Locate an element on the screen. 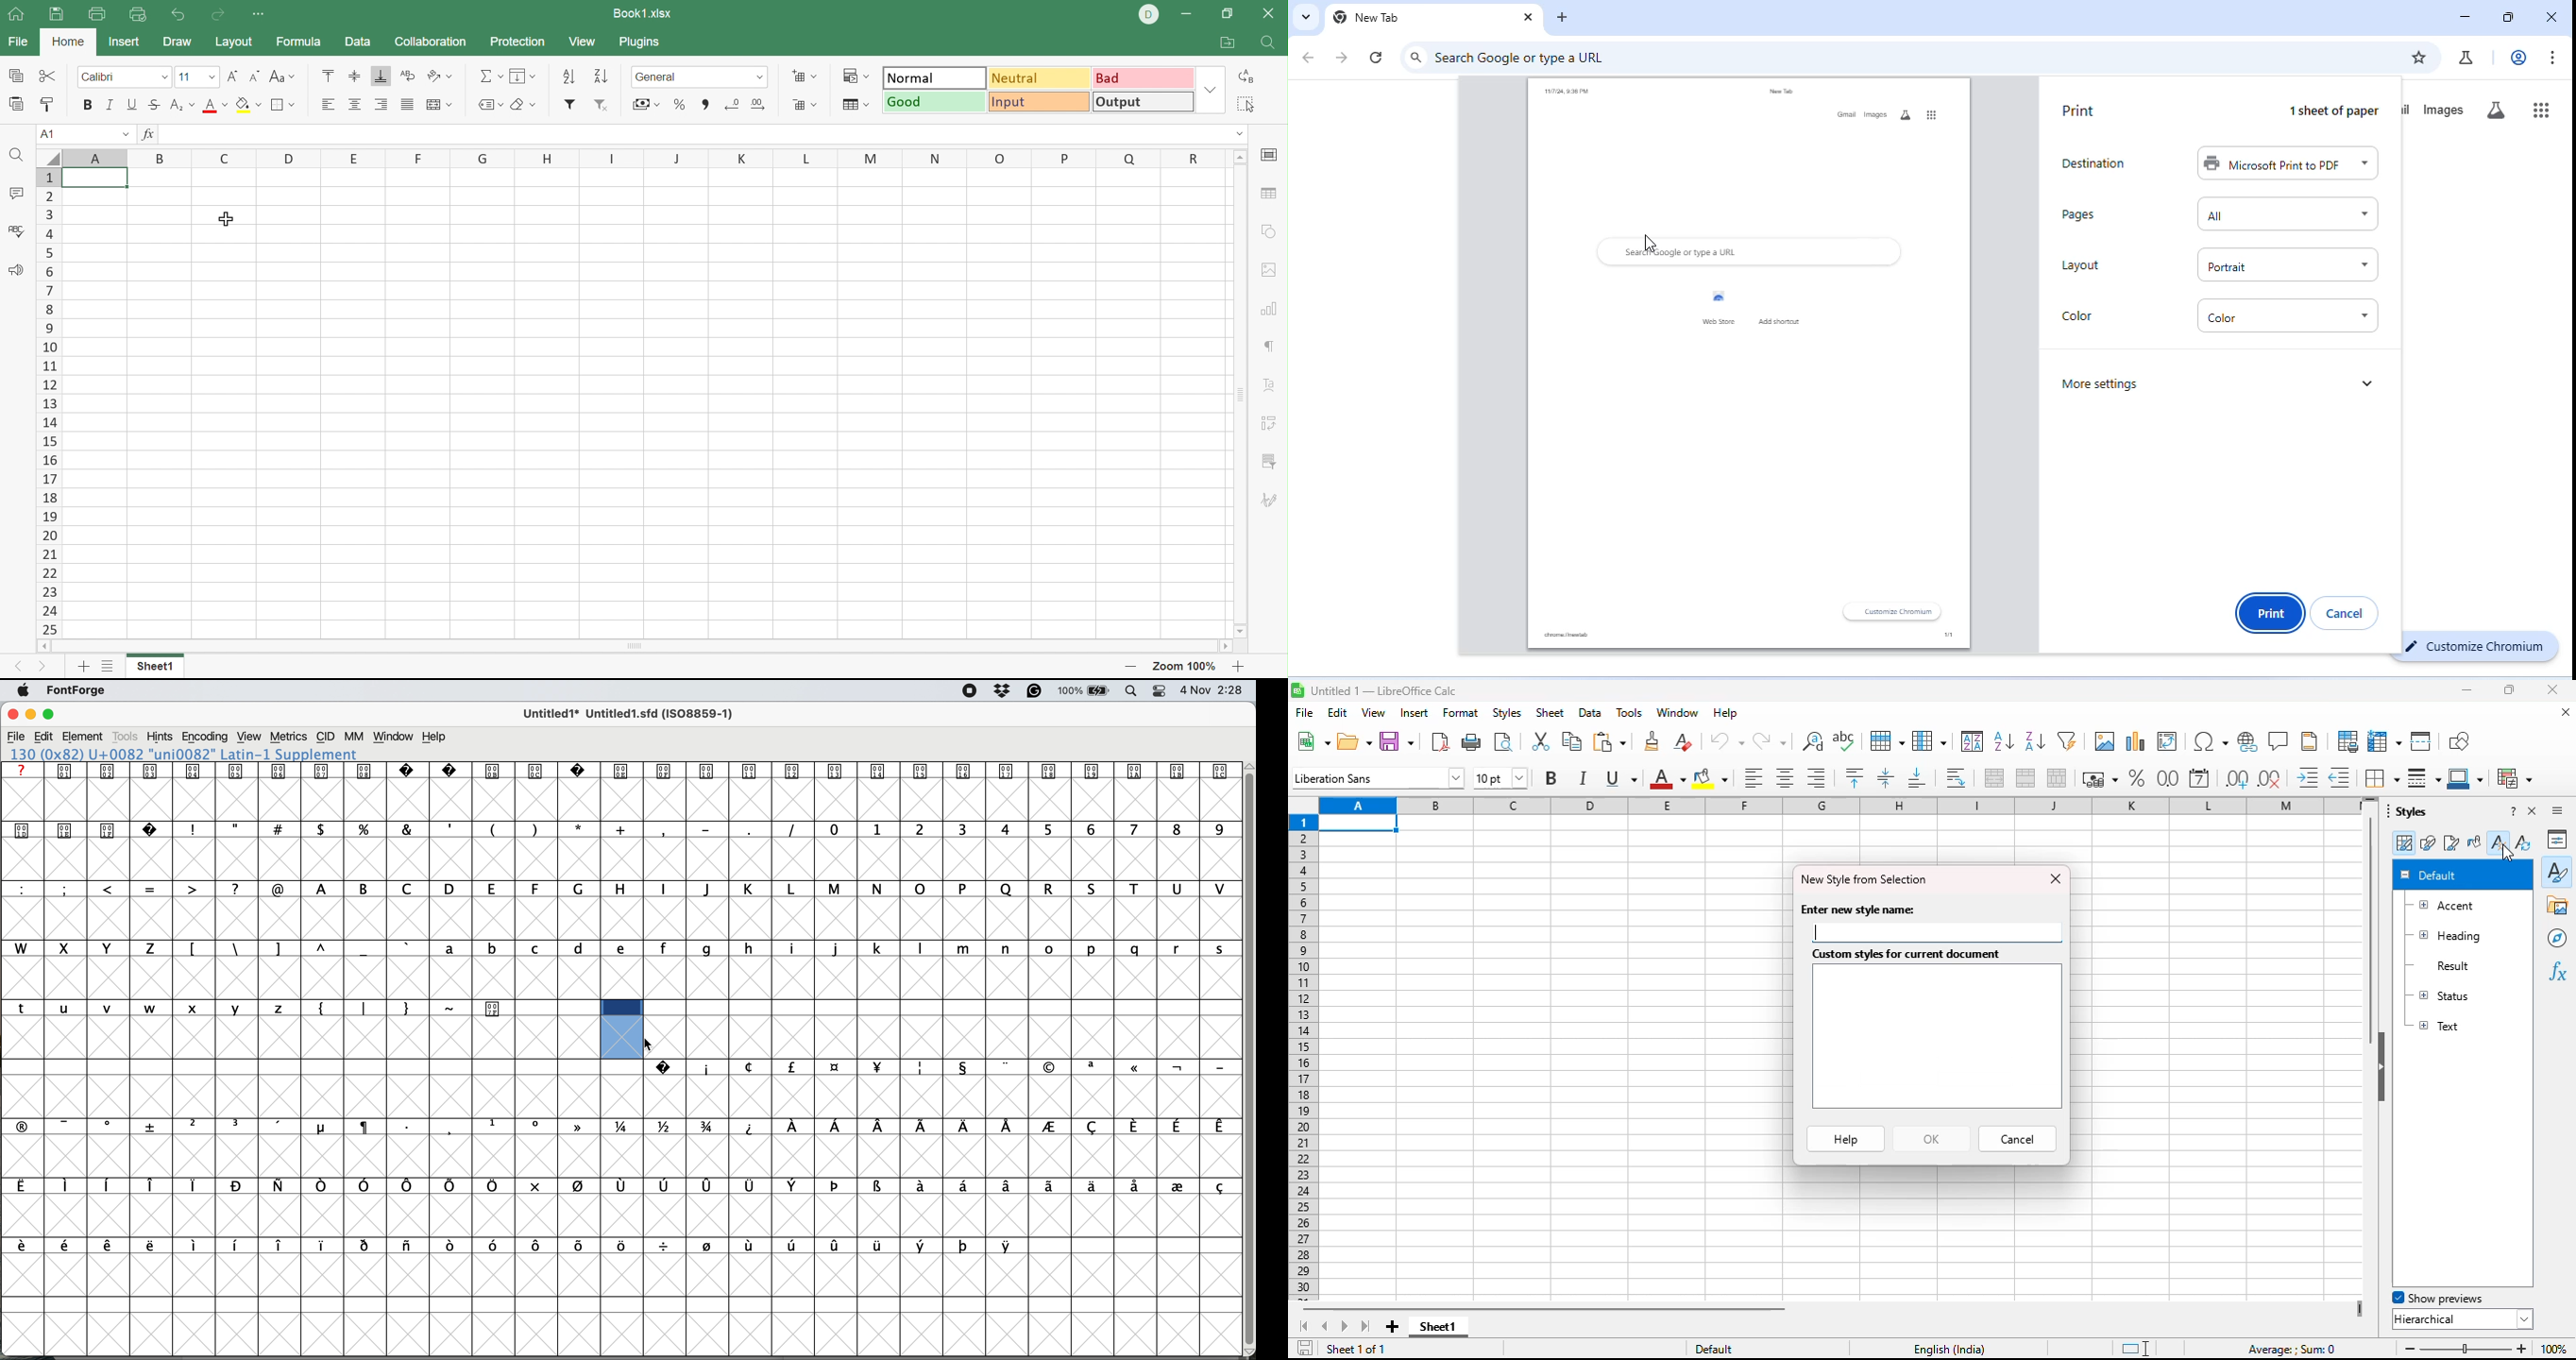 The height and width of the screenshot is (1372, 2576). help about this sidebar deck is located at coordinates (2513, 810).